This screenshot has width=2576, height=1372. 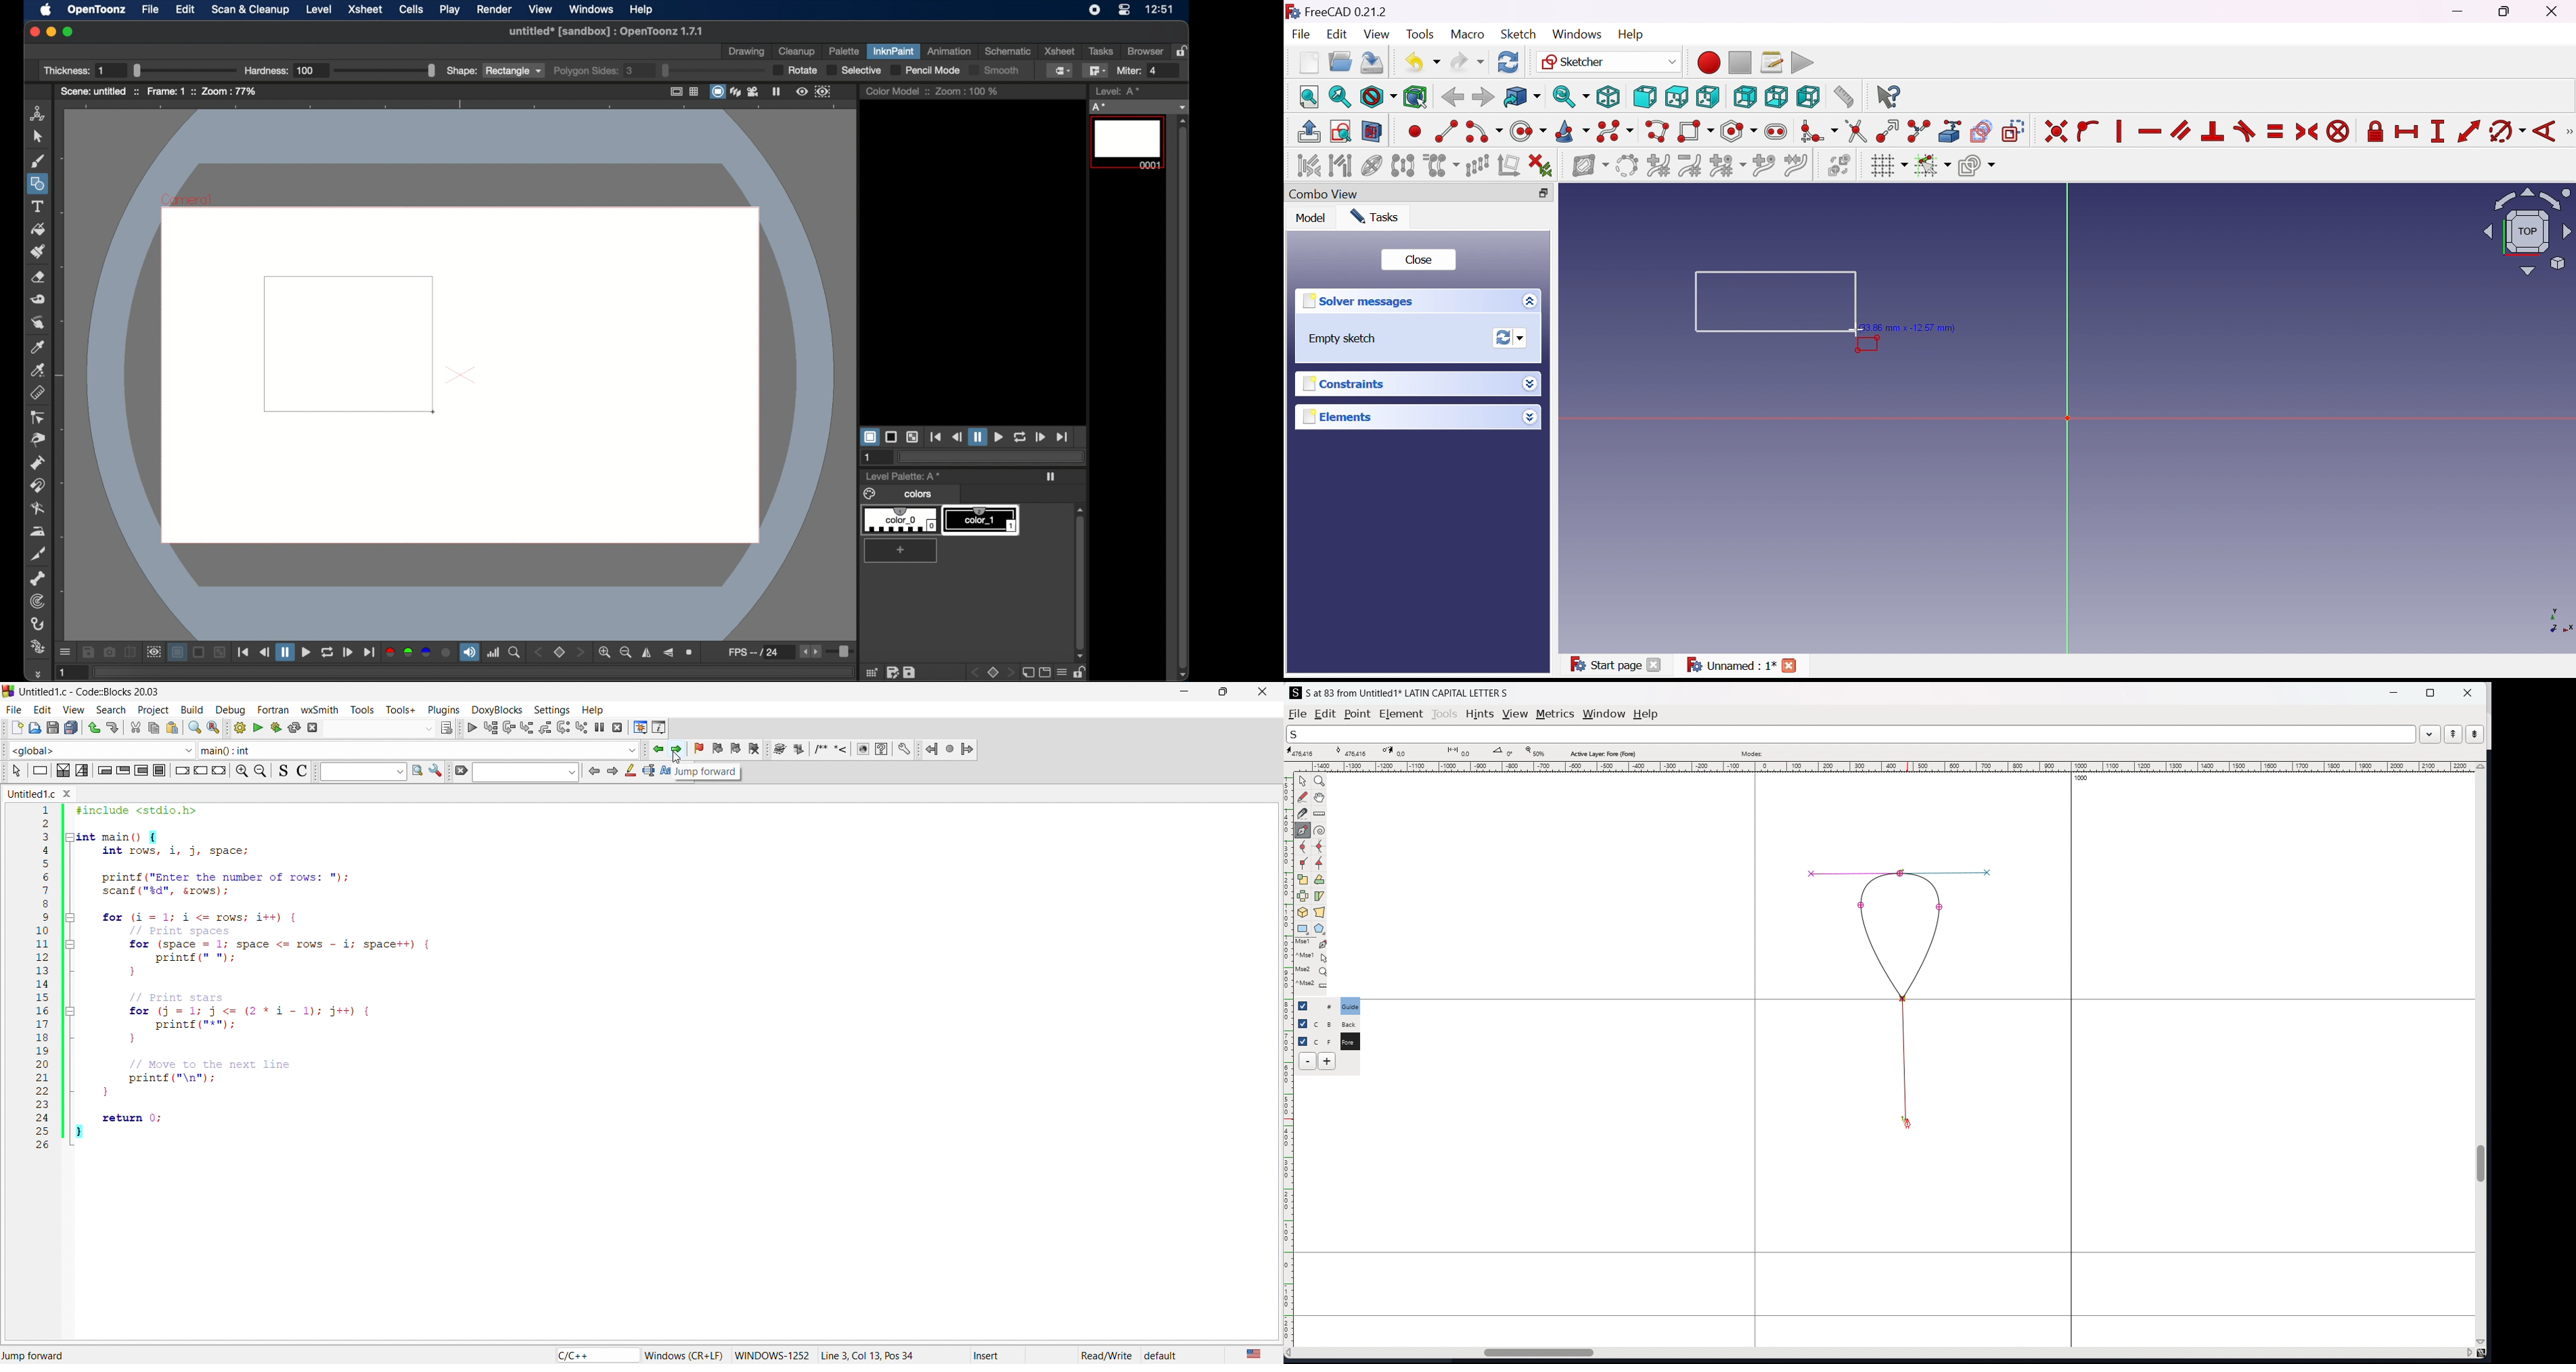 What do you see at coordinates (1373, 166) in the screenshot?
I see `Show/hide internal geometry` at bounding box center [1373, 166].